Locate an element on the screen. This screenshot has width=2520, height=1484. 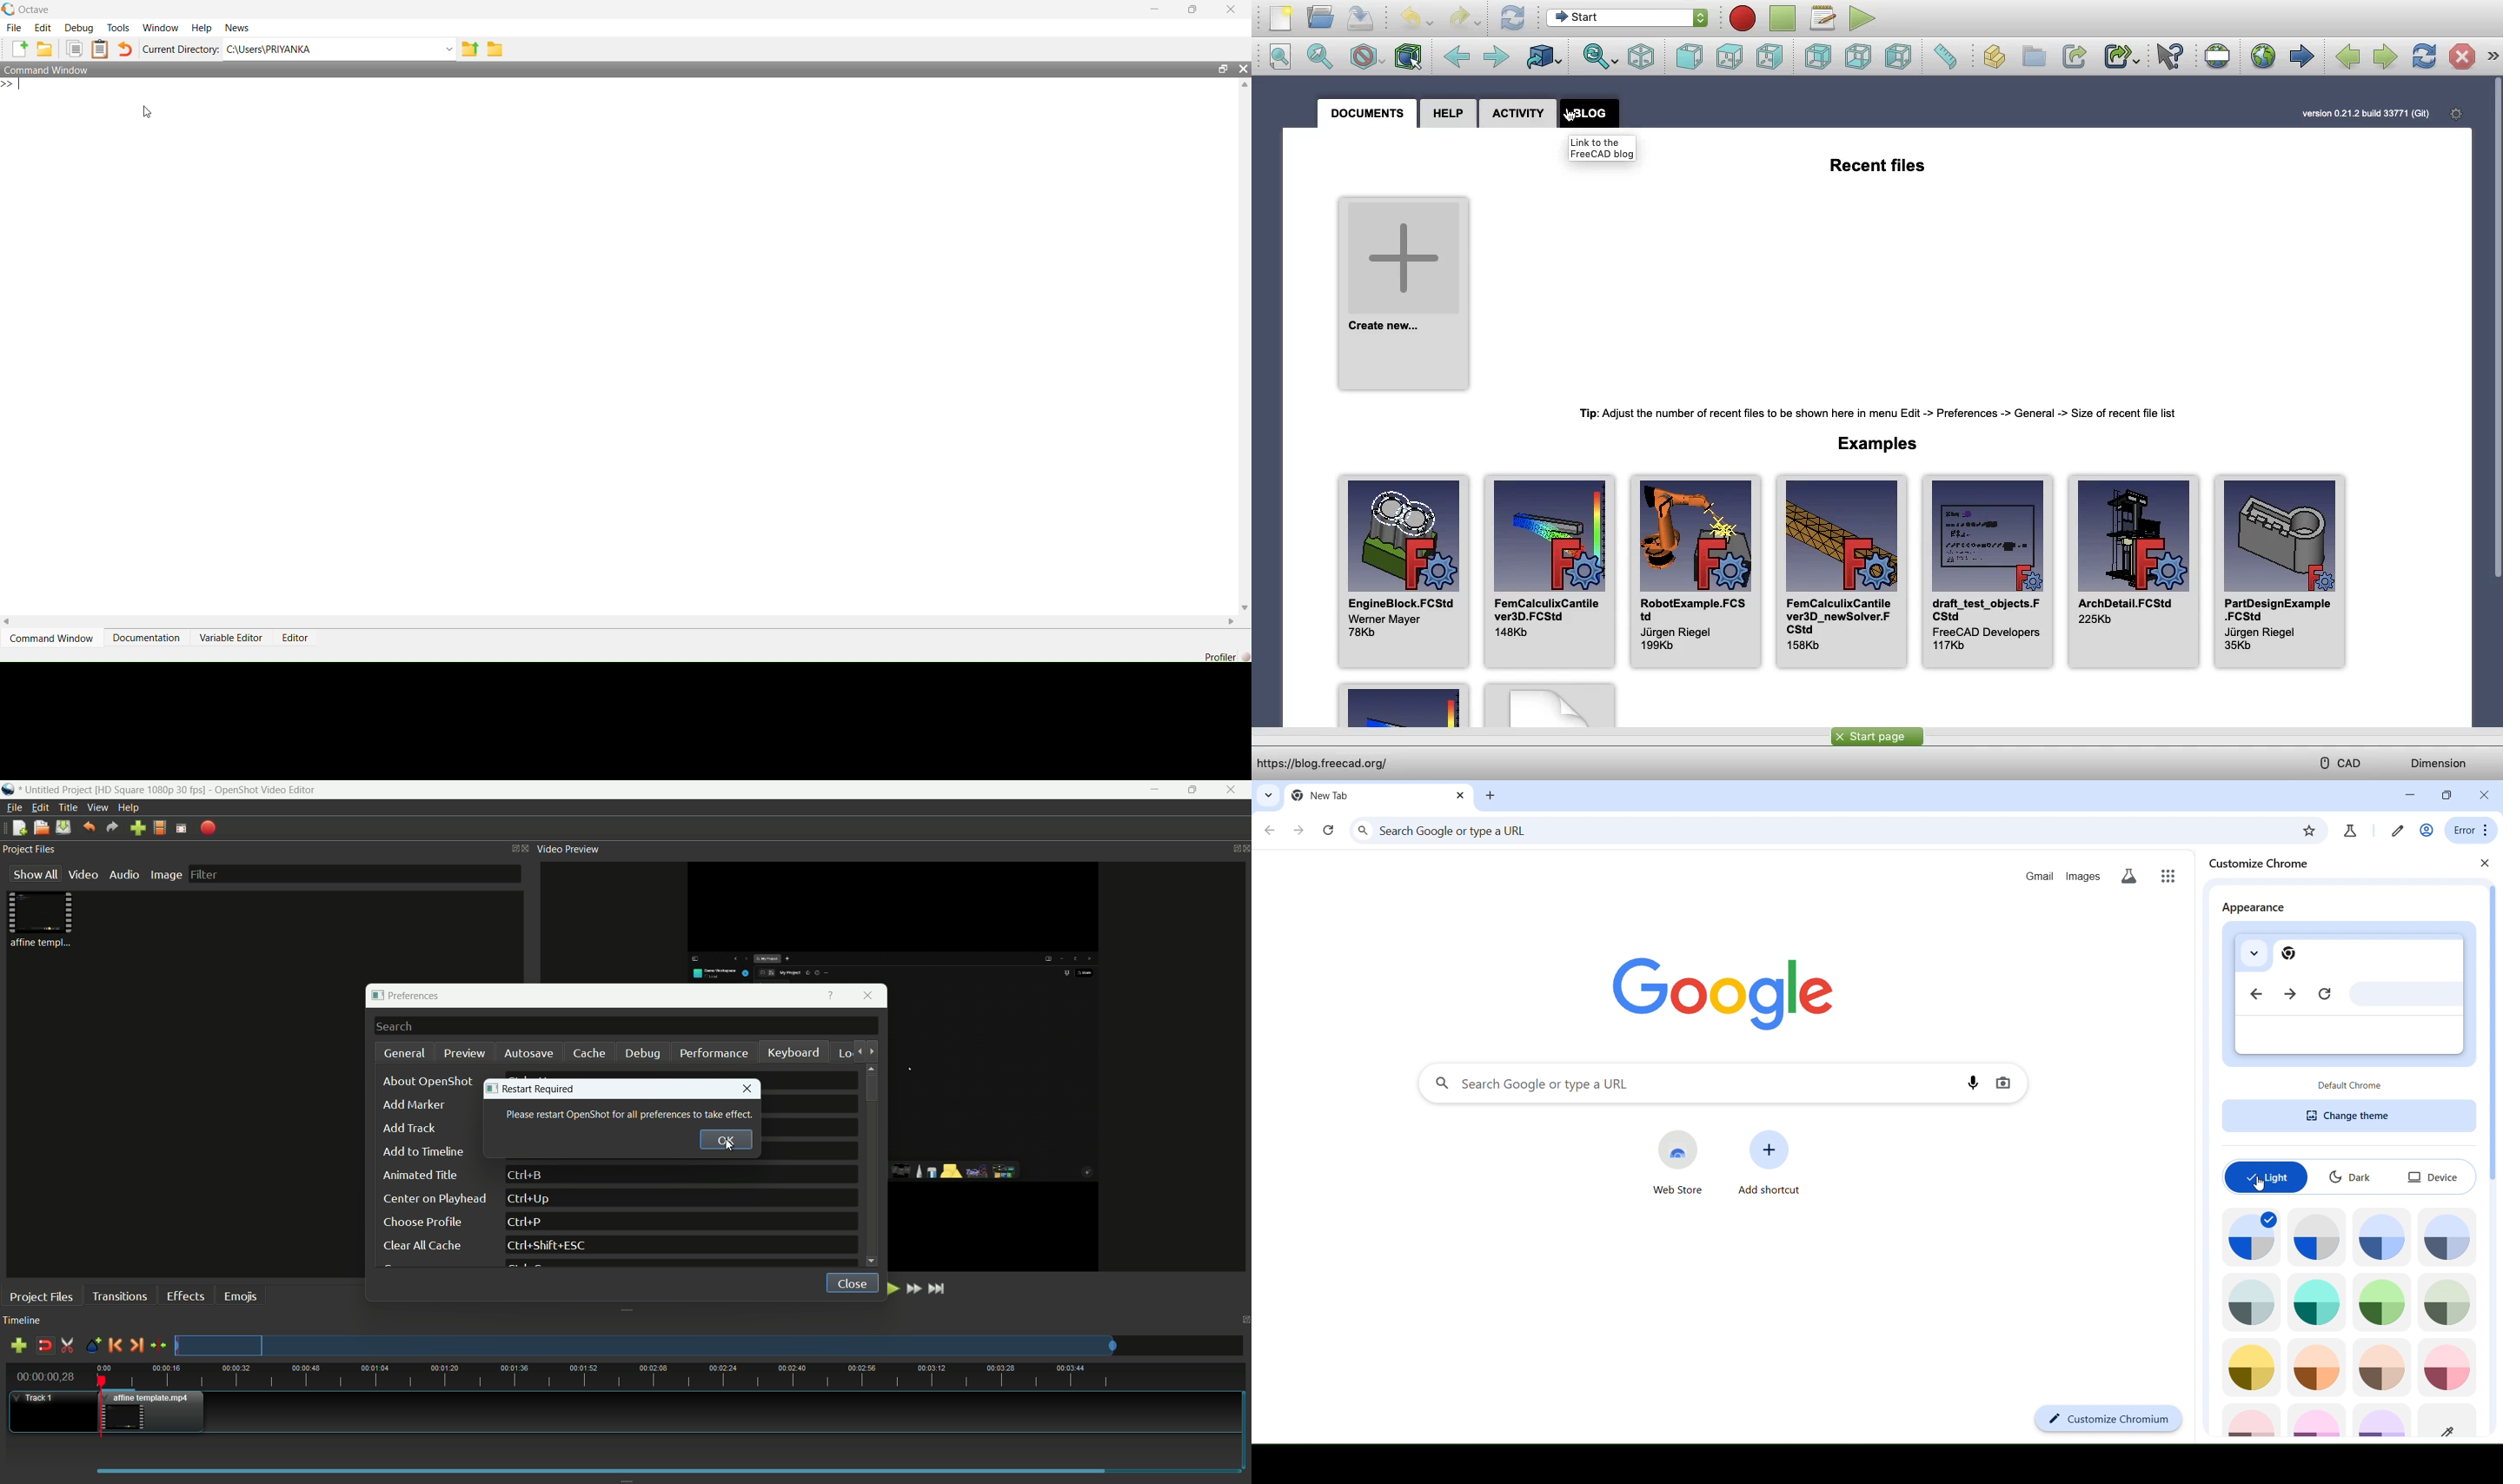
light is located at coordinates (2266, 1176).